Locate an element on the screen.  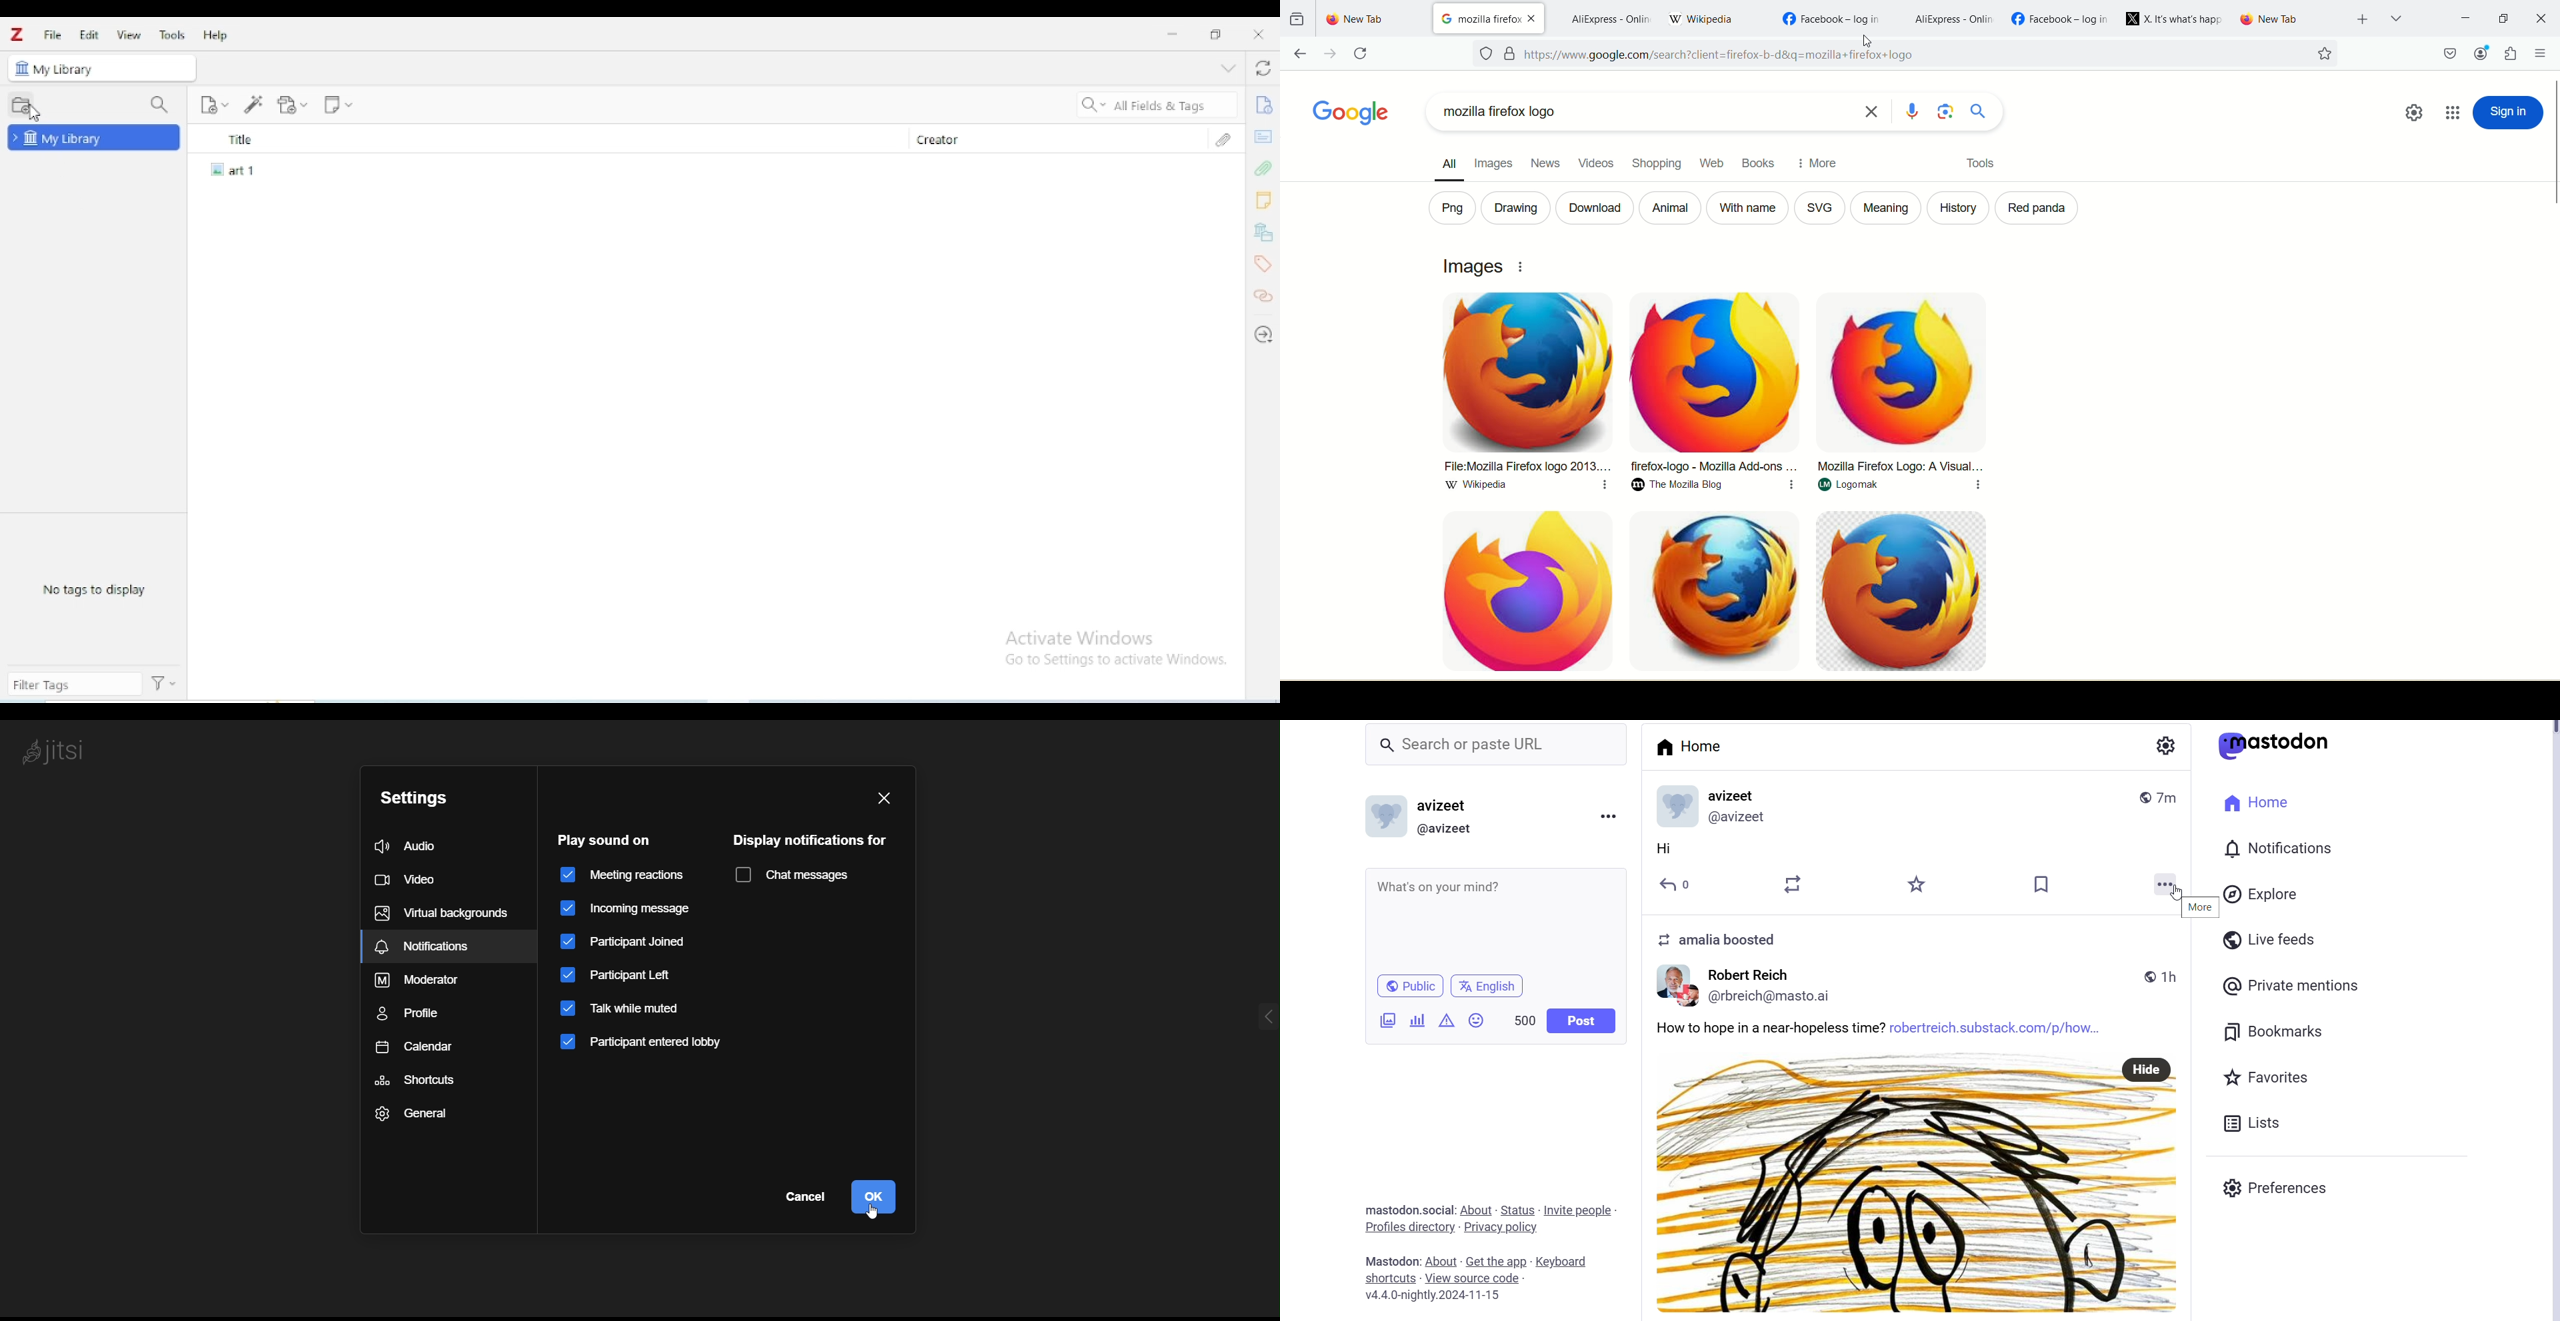
notes is located at coordinates (1263, 201).